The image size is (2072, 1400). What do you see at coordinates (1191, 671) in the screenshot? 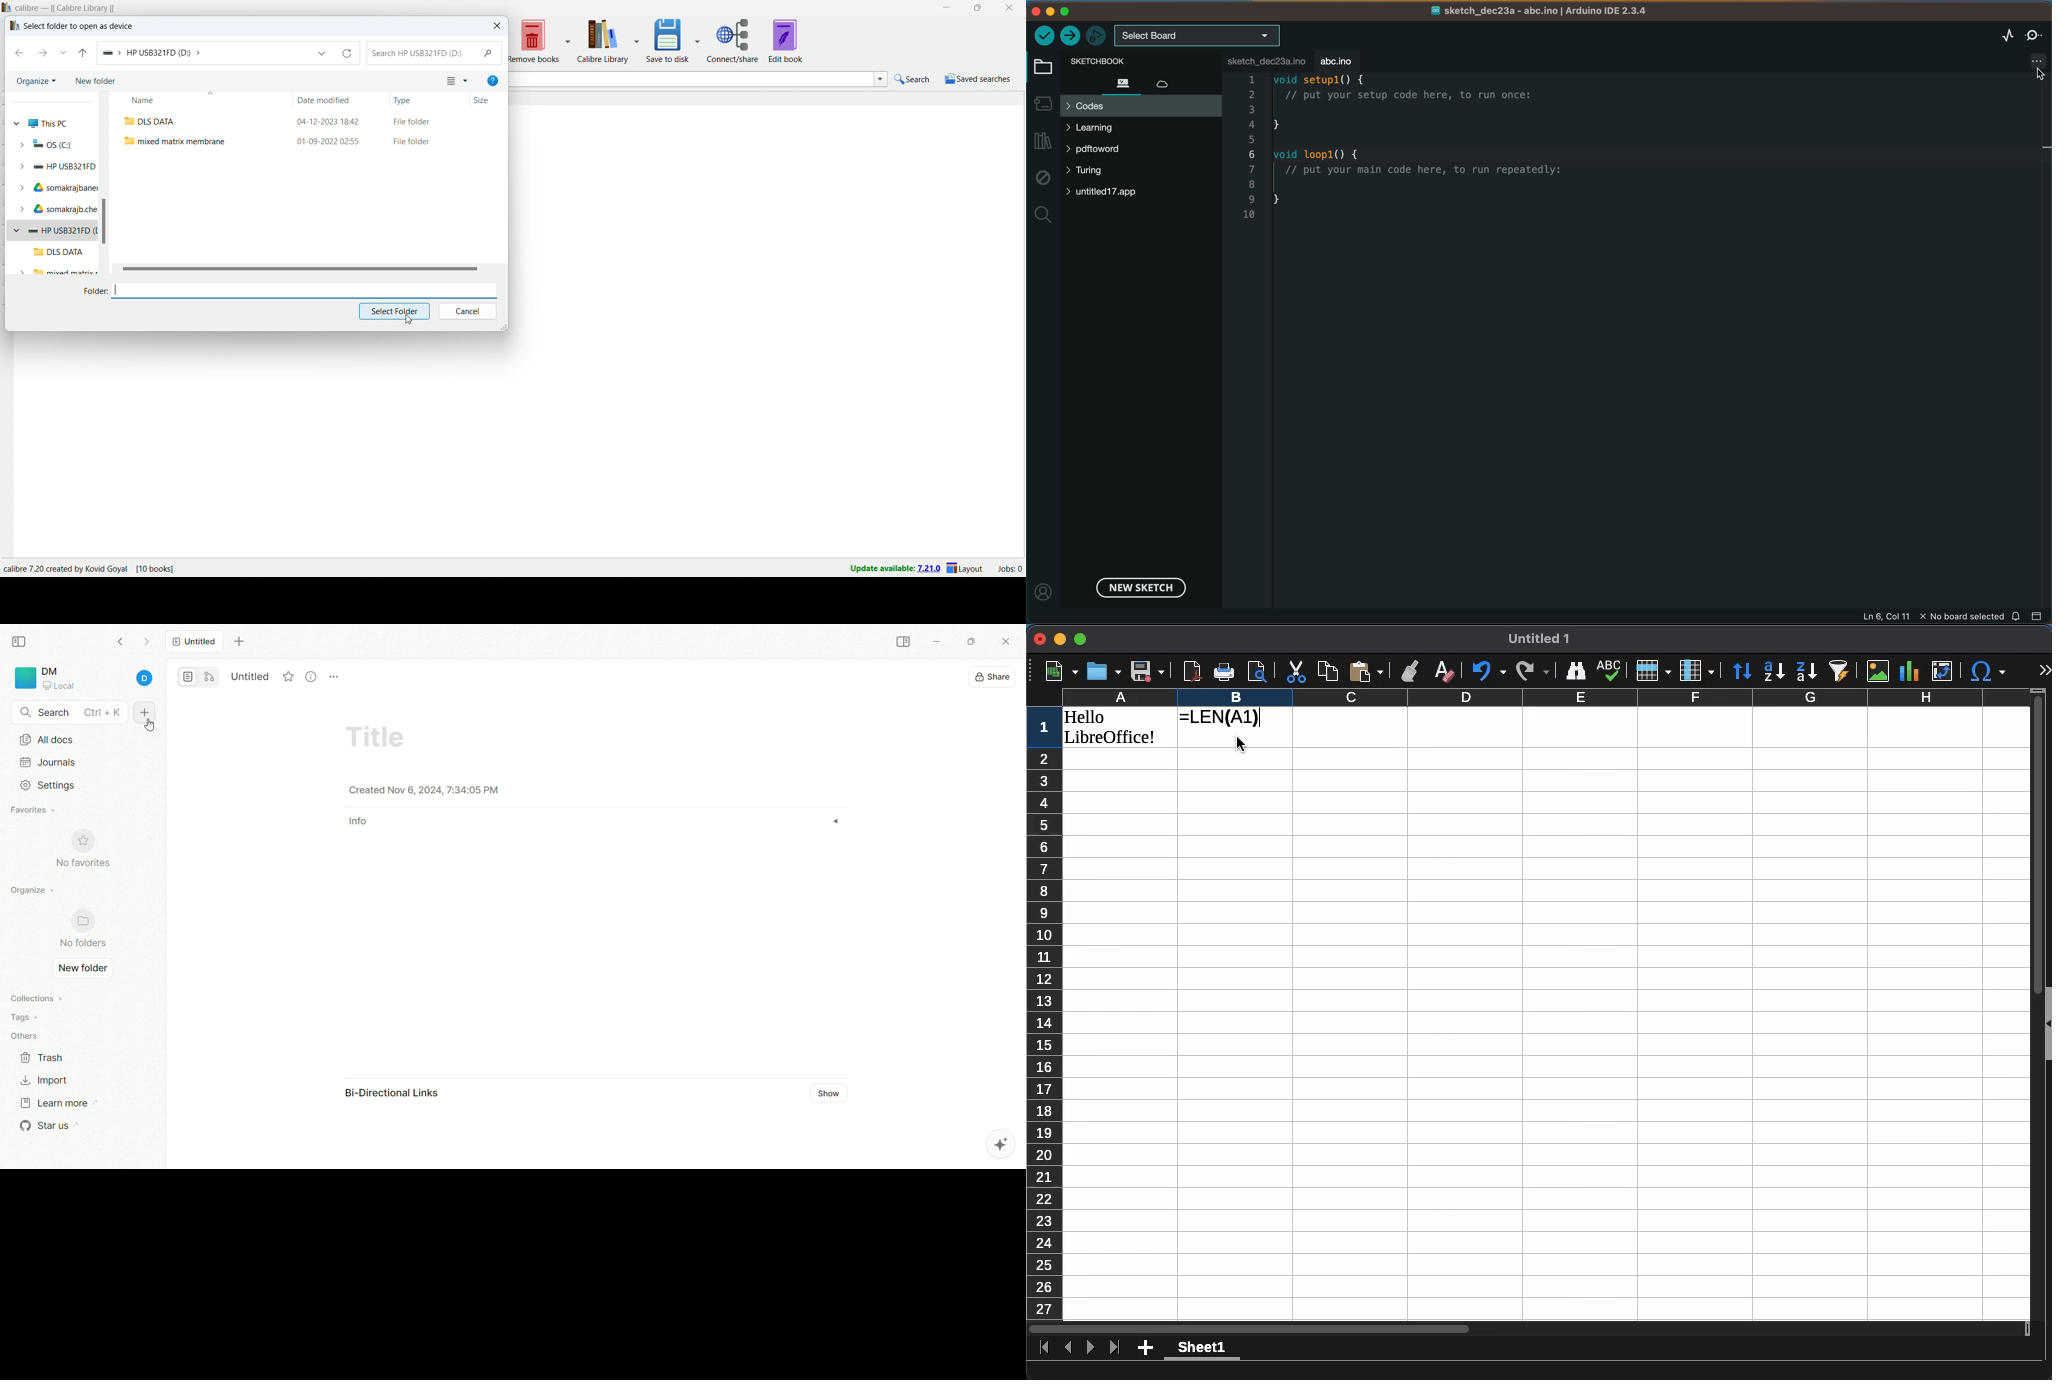
I see `pdf` at bounding box center [1191, 671].